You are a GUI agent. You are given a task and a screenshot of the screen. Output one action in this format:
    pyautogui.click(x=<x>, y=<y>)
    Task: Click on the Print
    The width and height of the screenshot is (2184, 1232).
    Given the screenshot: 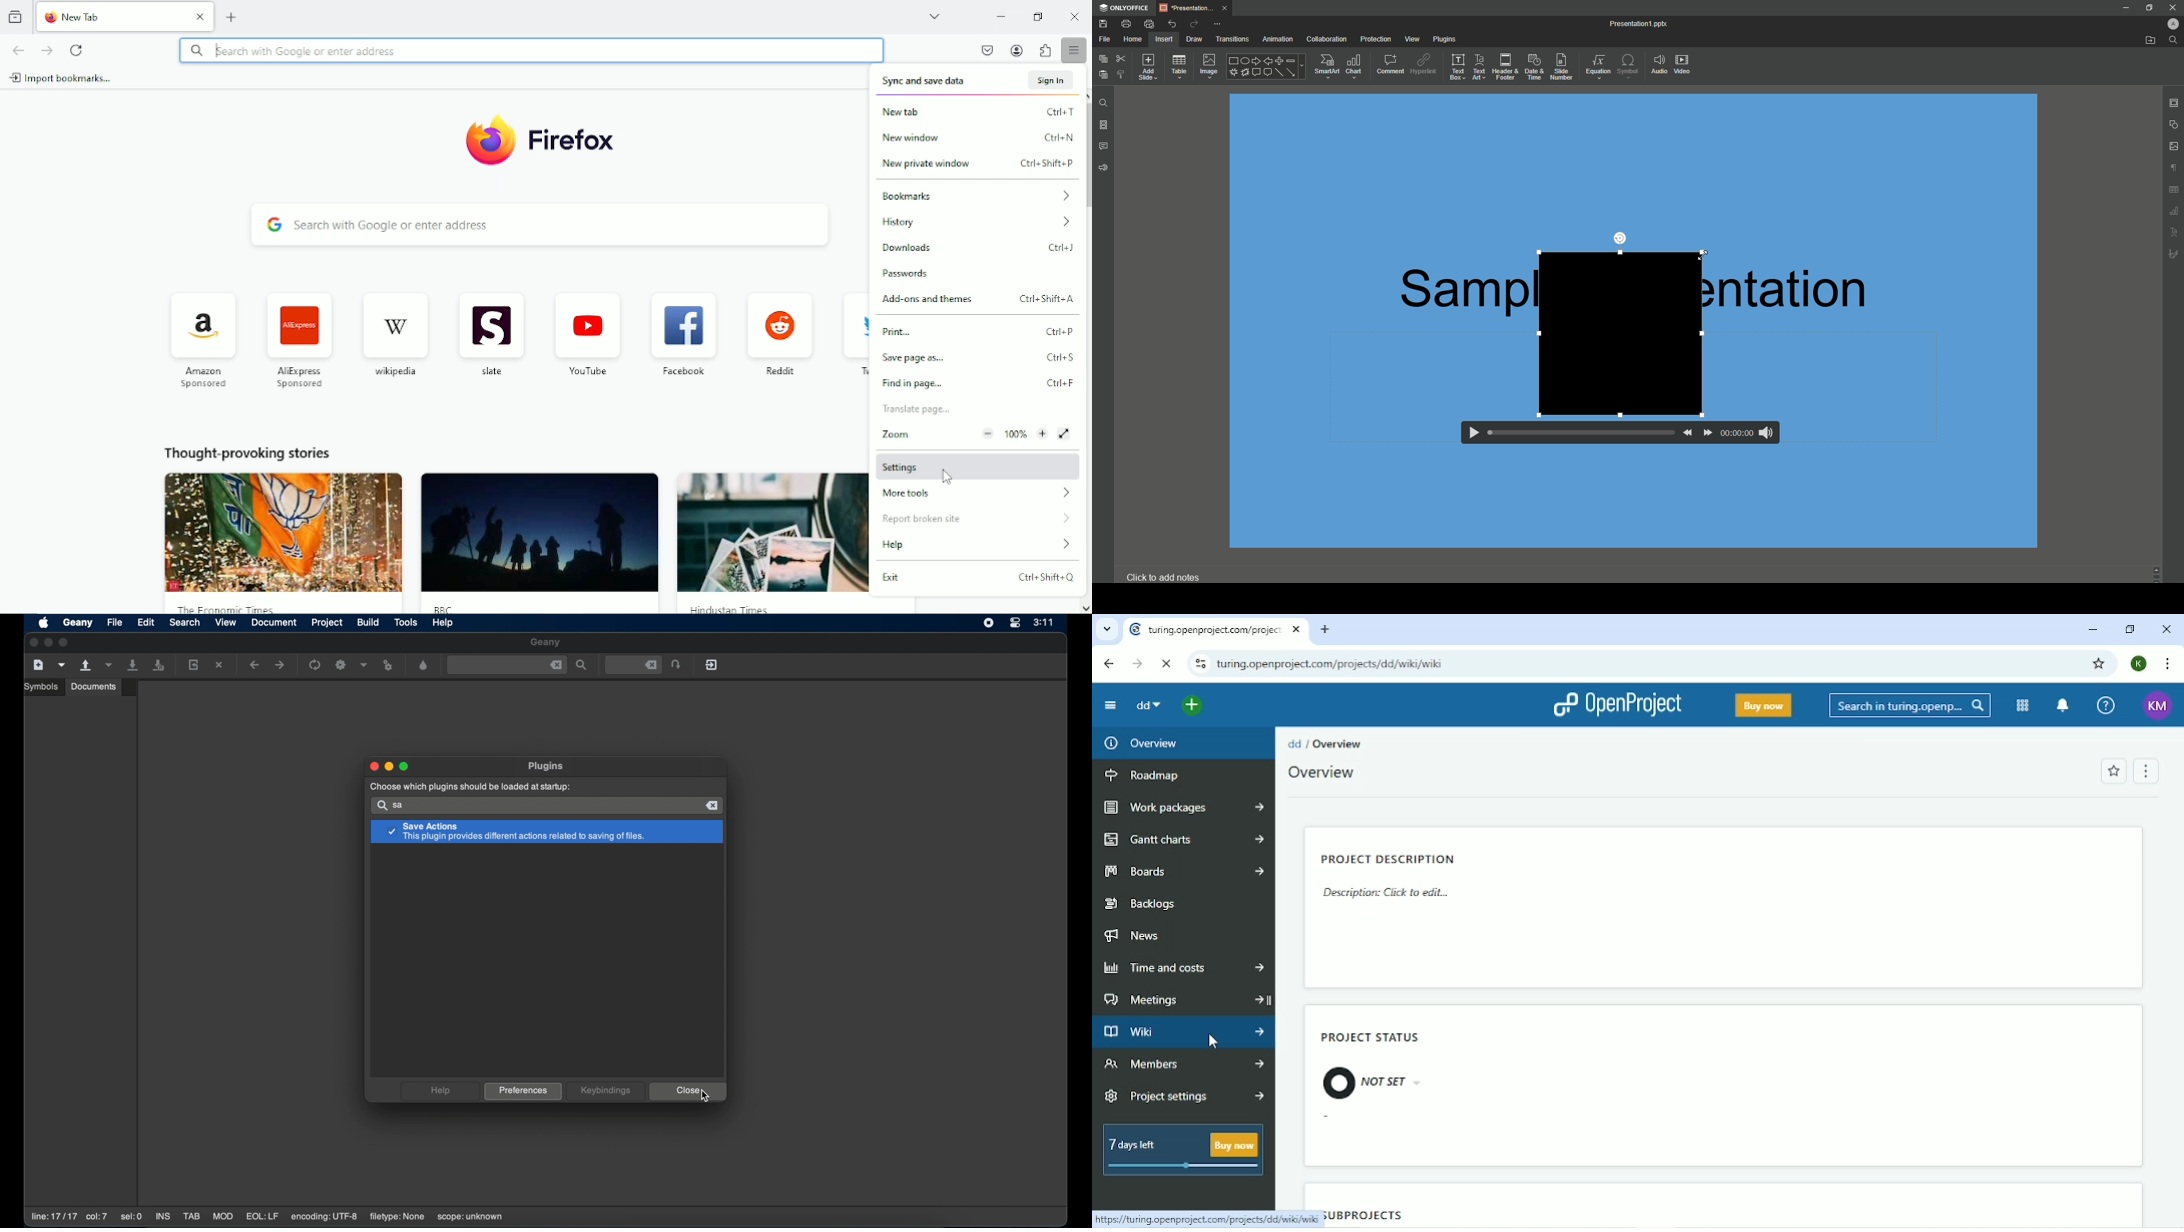 What is the action you would take?
    pyautogui.click(x=1126, y=23)
    